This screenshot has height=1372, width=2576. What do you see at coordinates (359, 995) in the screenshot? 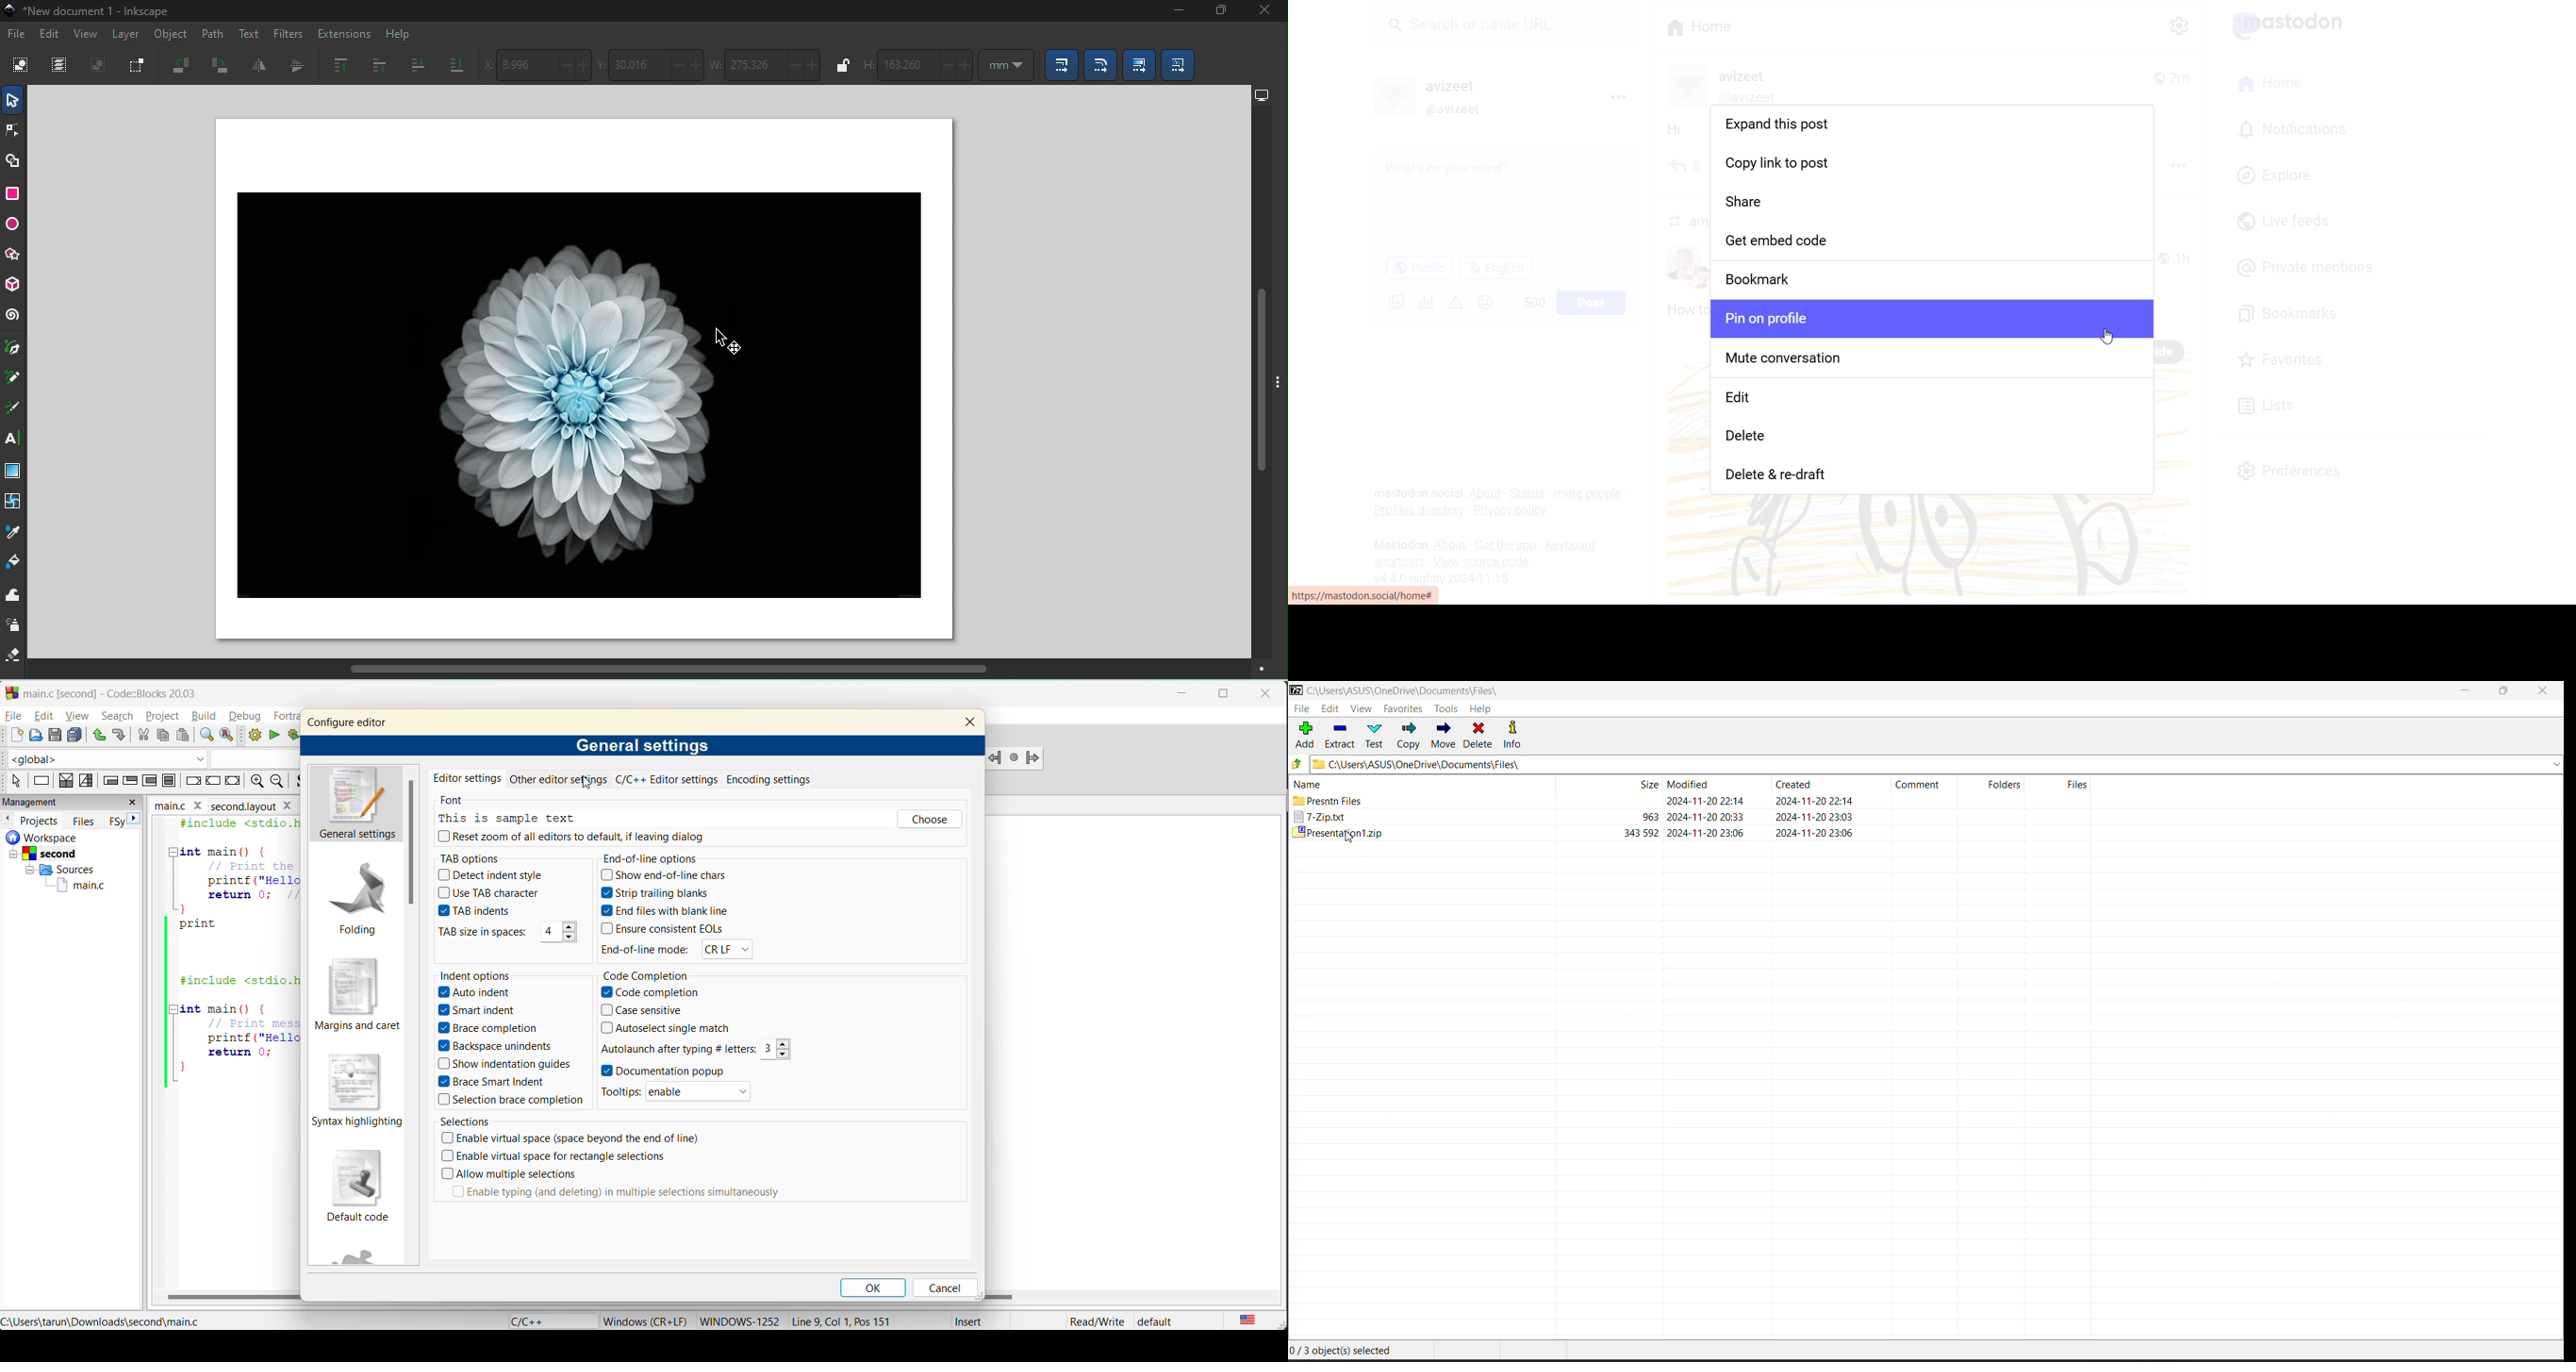
I see `margins and caret` at bounding box center [359, 995].